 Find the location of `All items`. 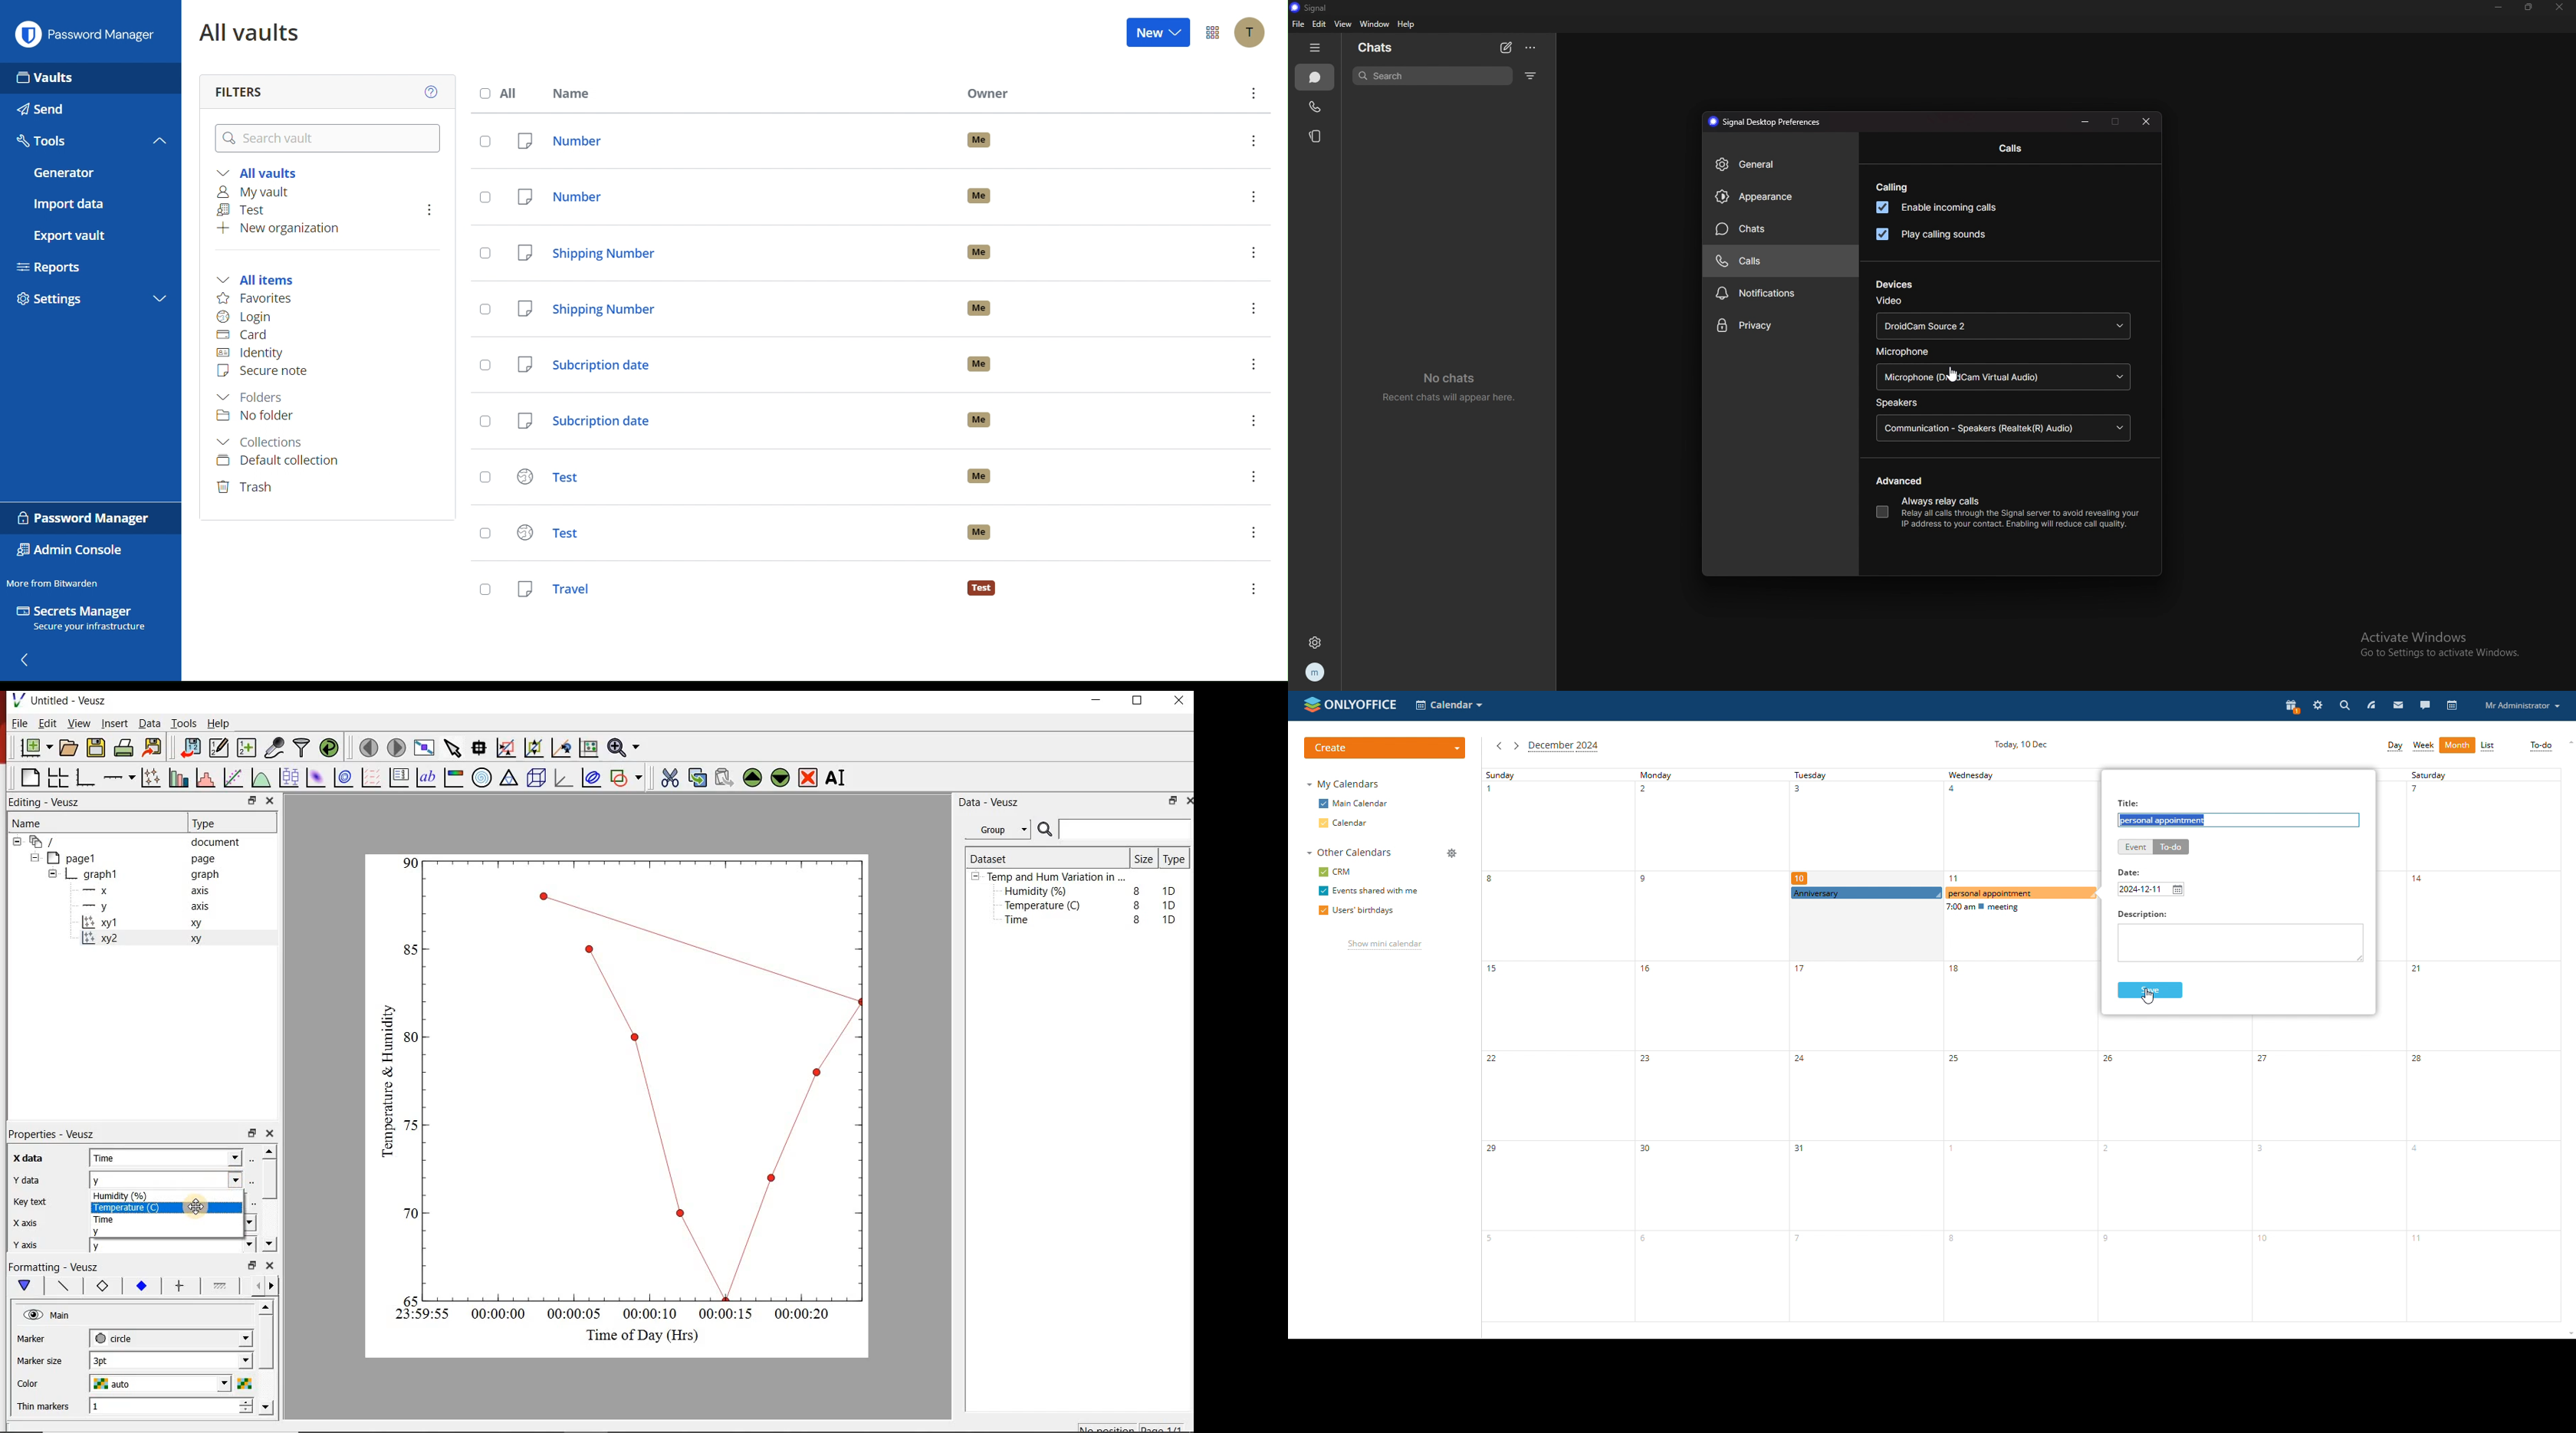

All items is located at coordinates (261, 281).